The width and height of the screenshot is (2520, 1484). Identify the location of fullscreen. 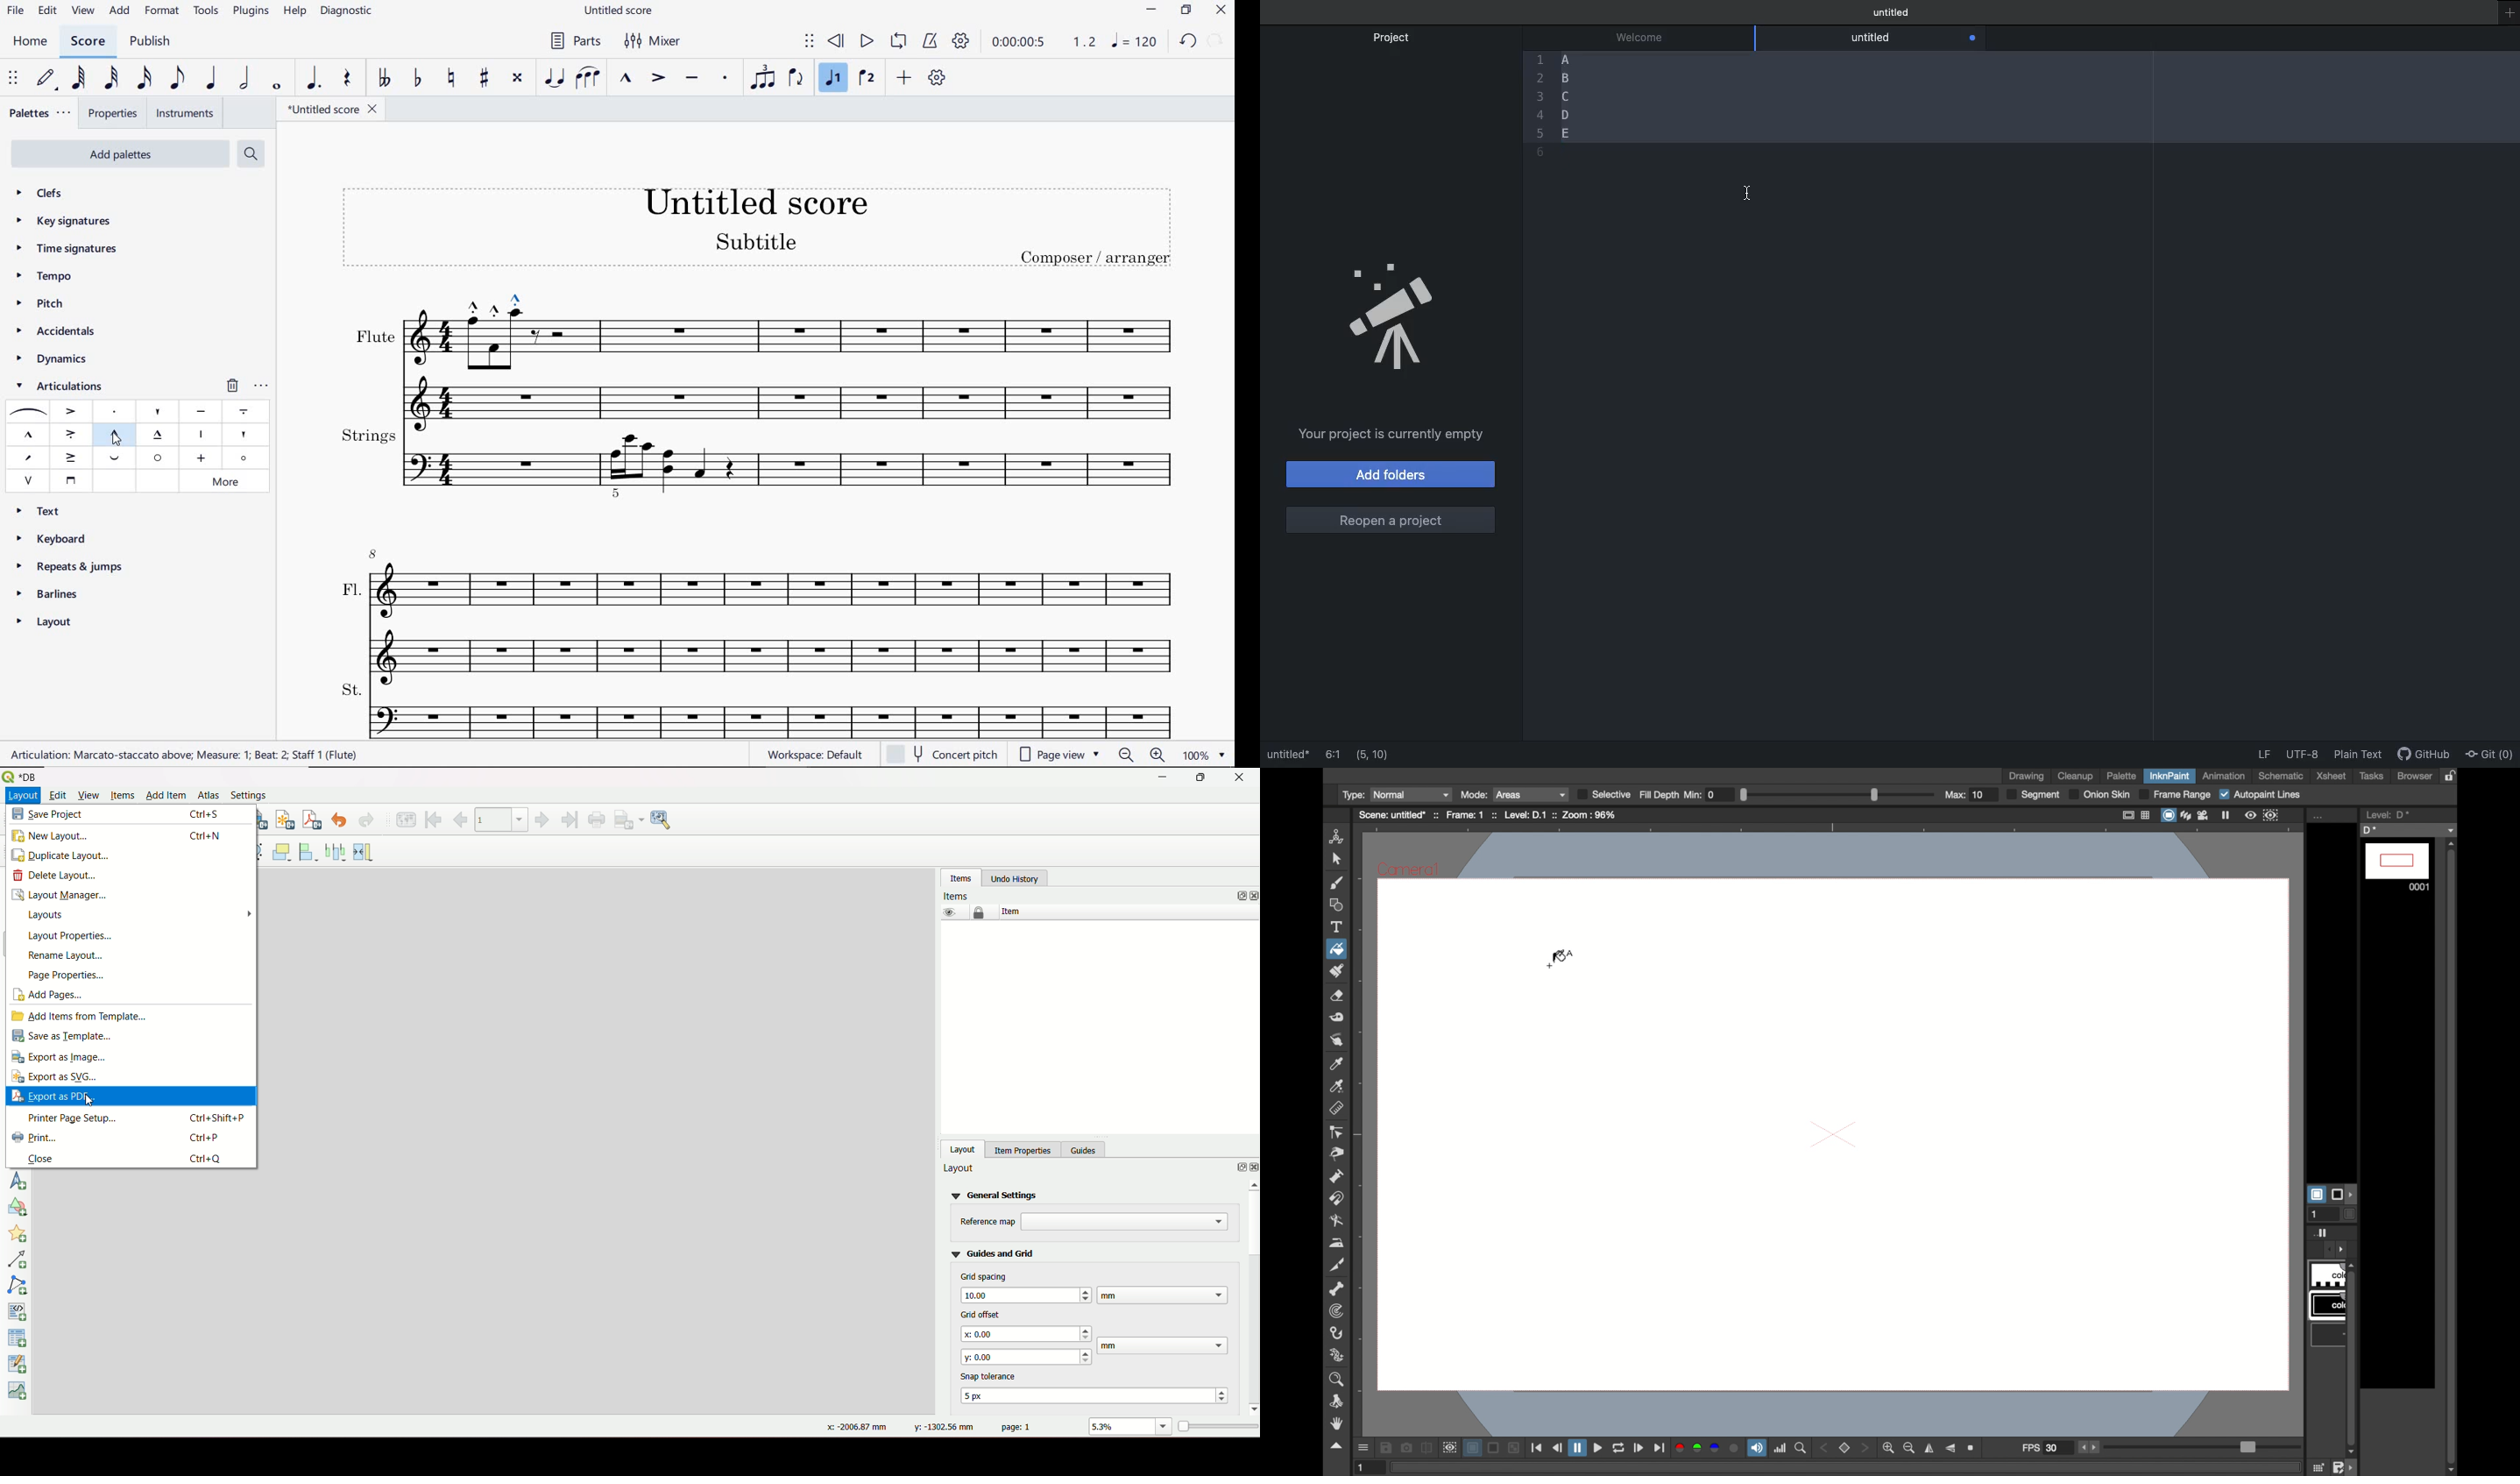
(2130, 814).